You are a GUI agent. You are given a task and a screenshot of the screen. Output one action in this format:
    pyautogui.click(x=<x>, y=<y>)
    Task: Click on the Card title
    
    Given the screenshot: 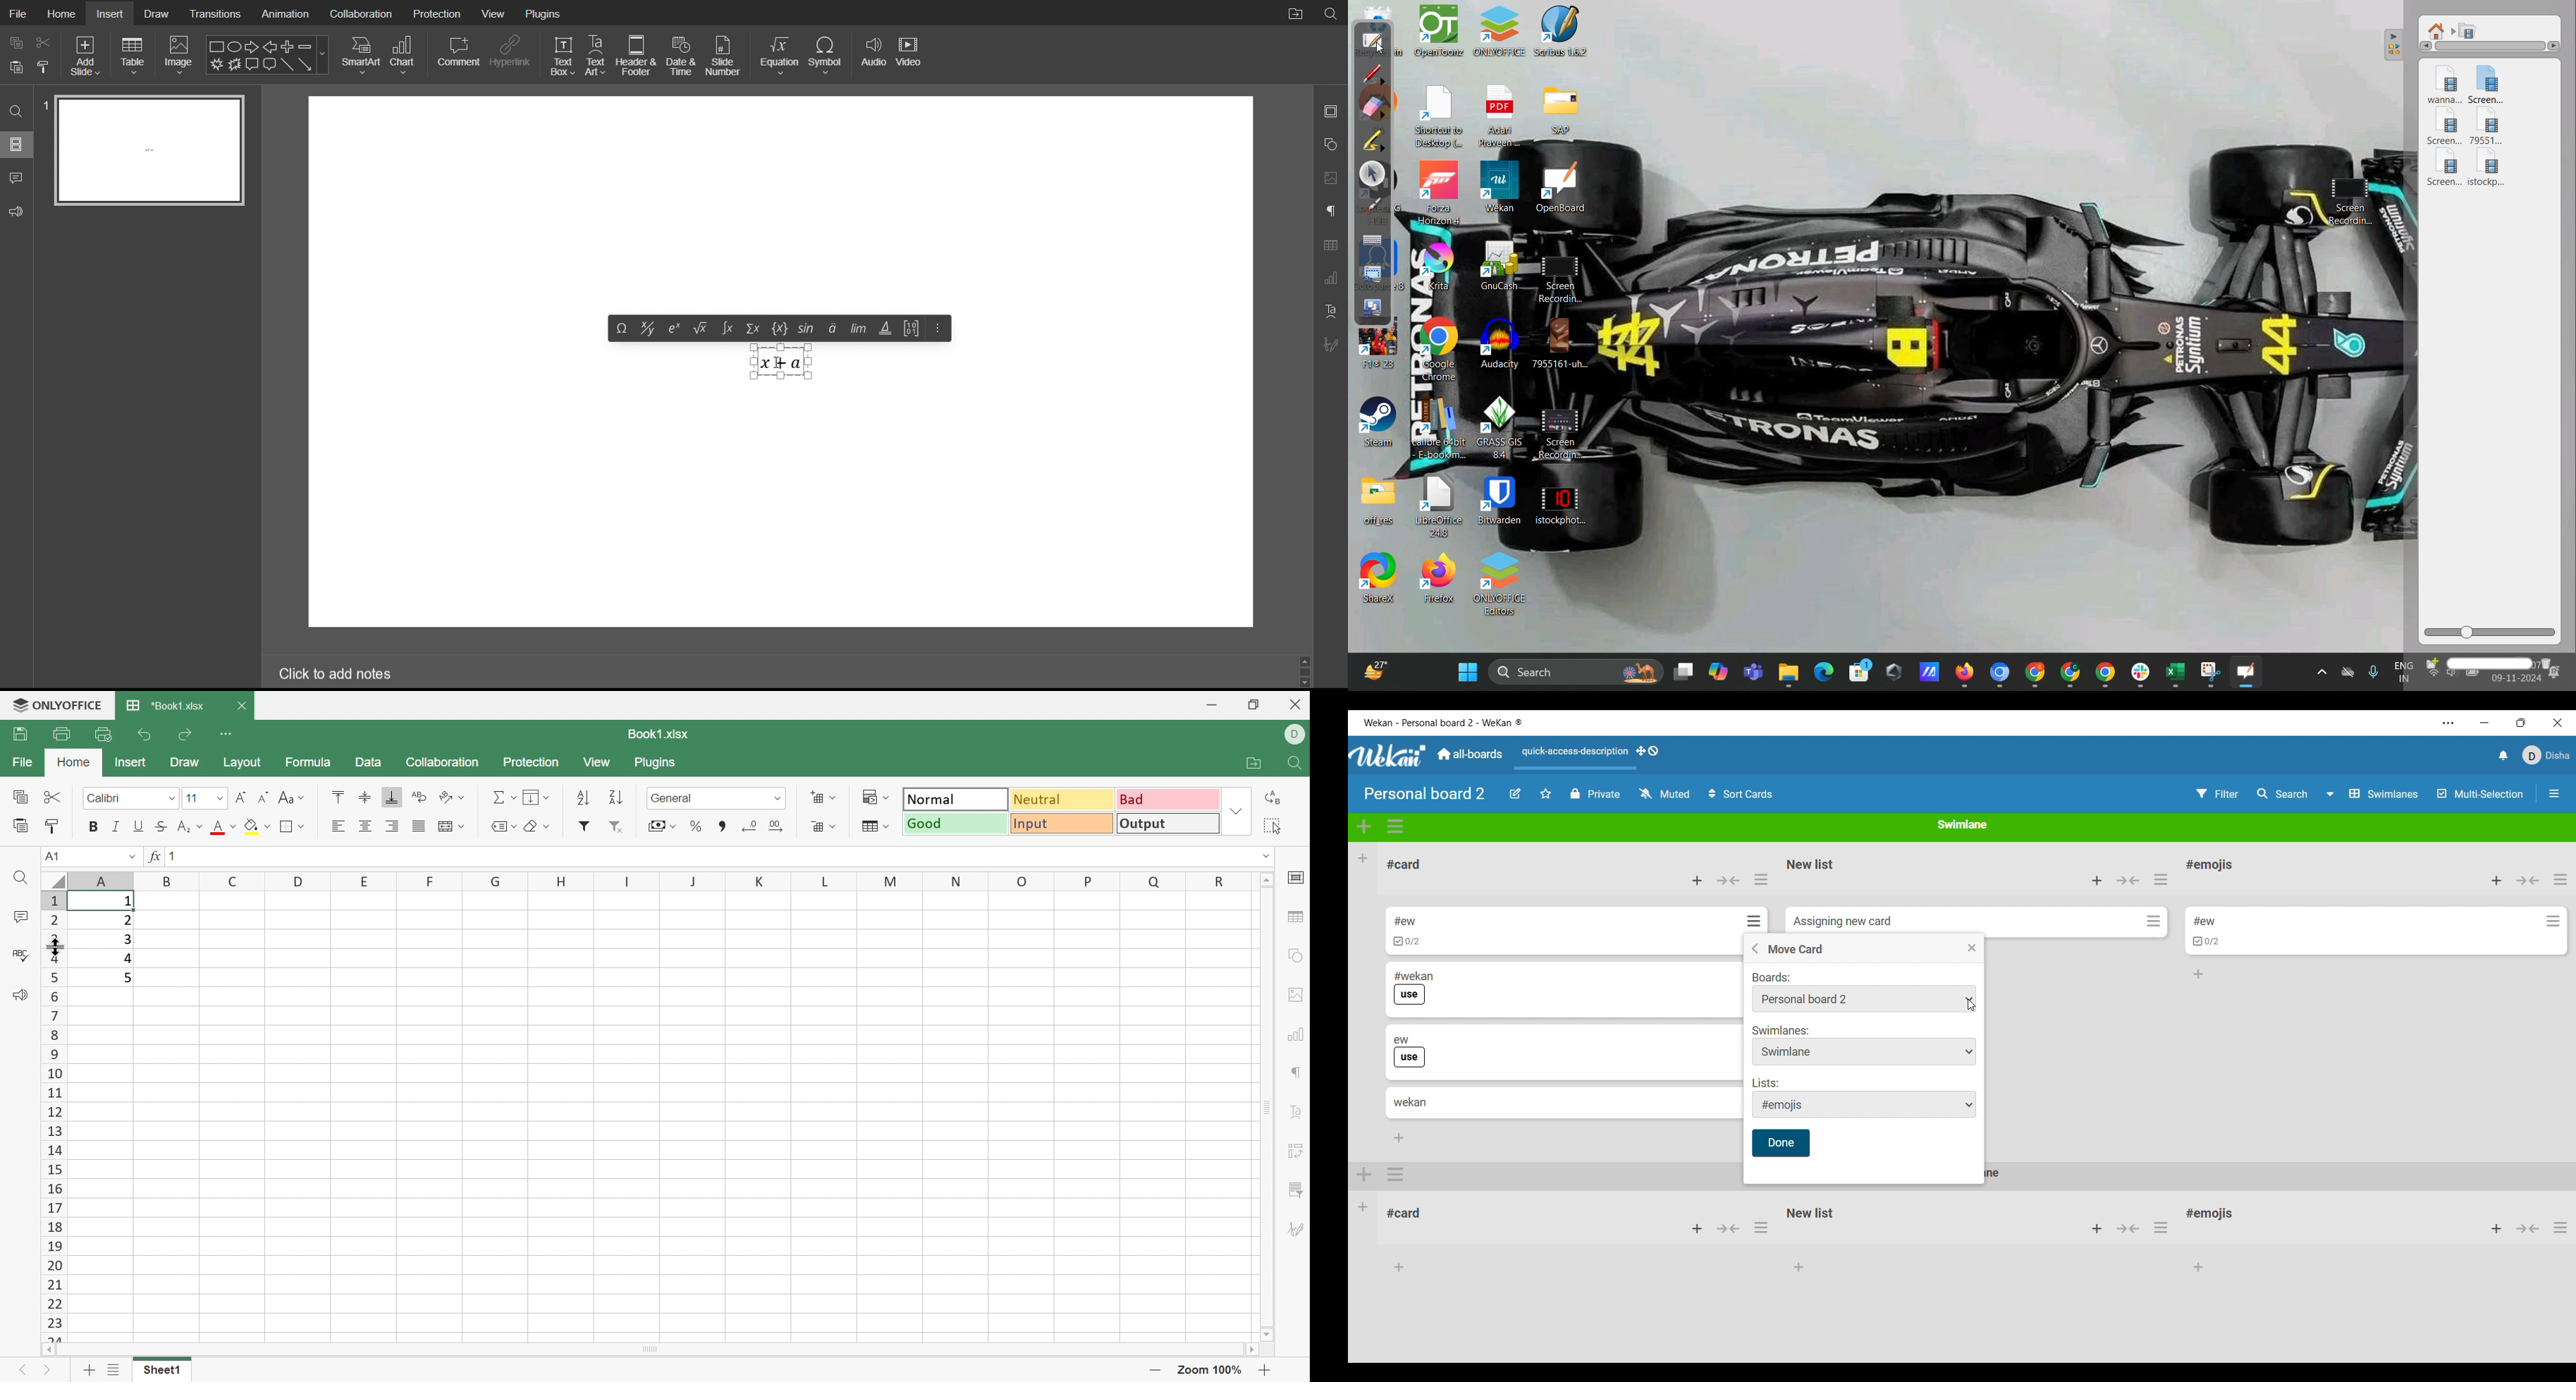 What is the action you would take?
    pyautogui.click(x=1410, y=1102)
    